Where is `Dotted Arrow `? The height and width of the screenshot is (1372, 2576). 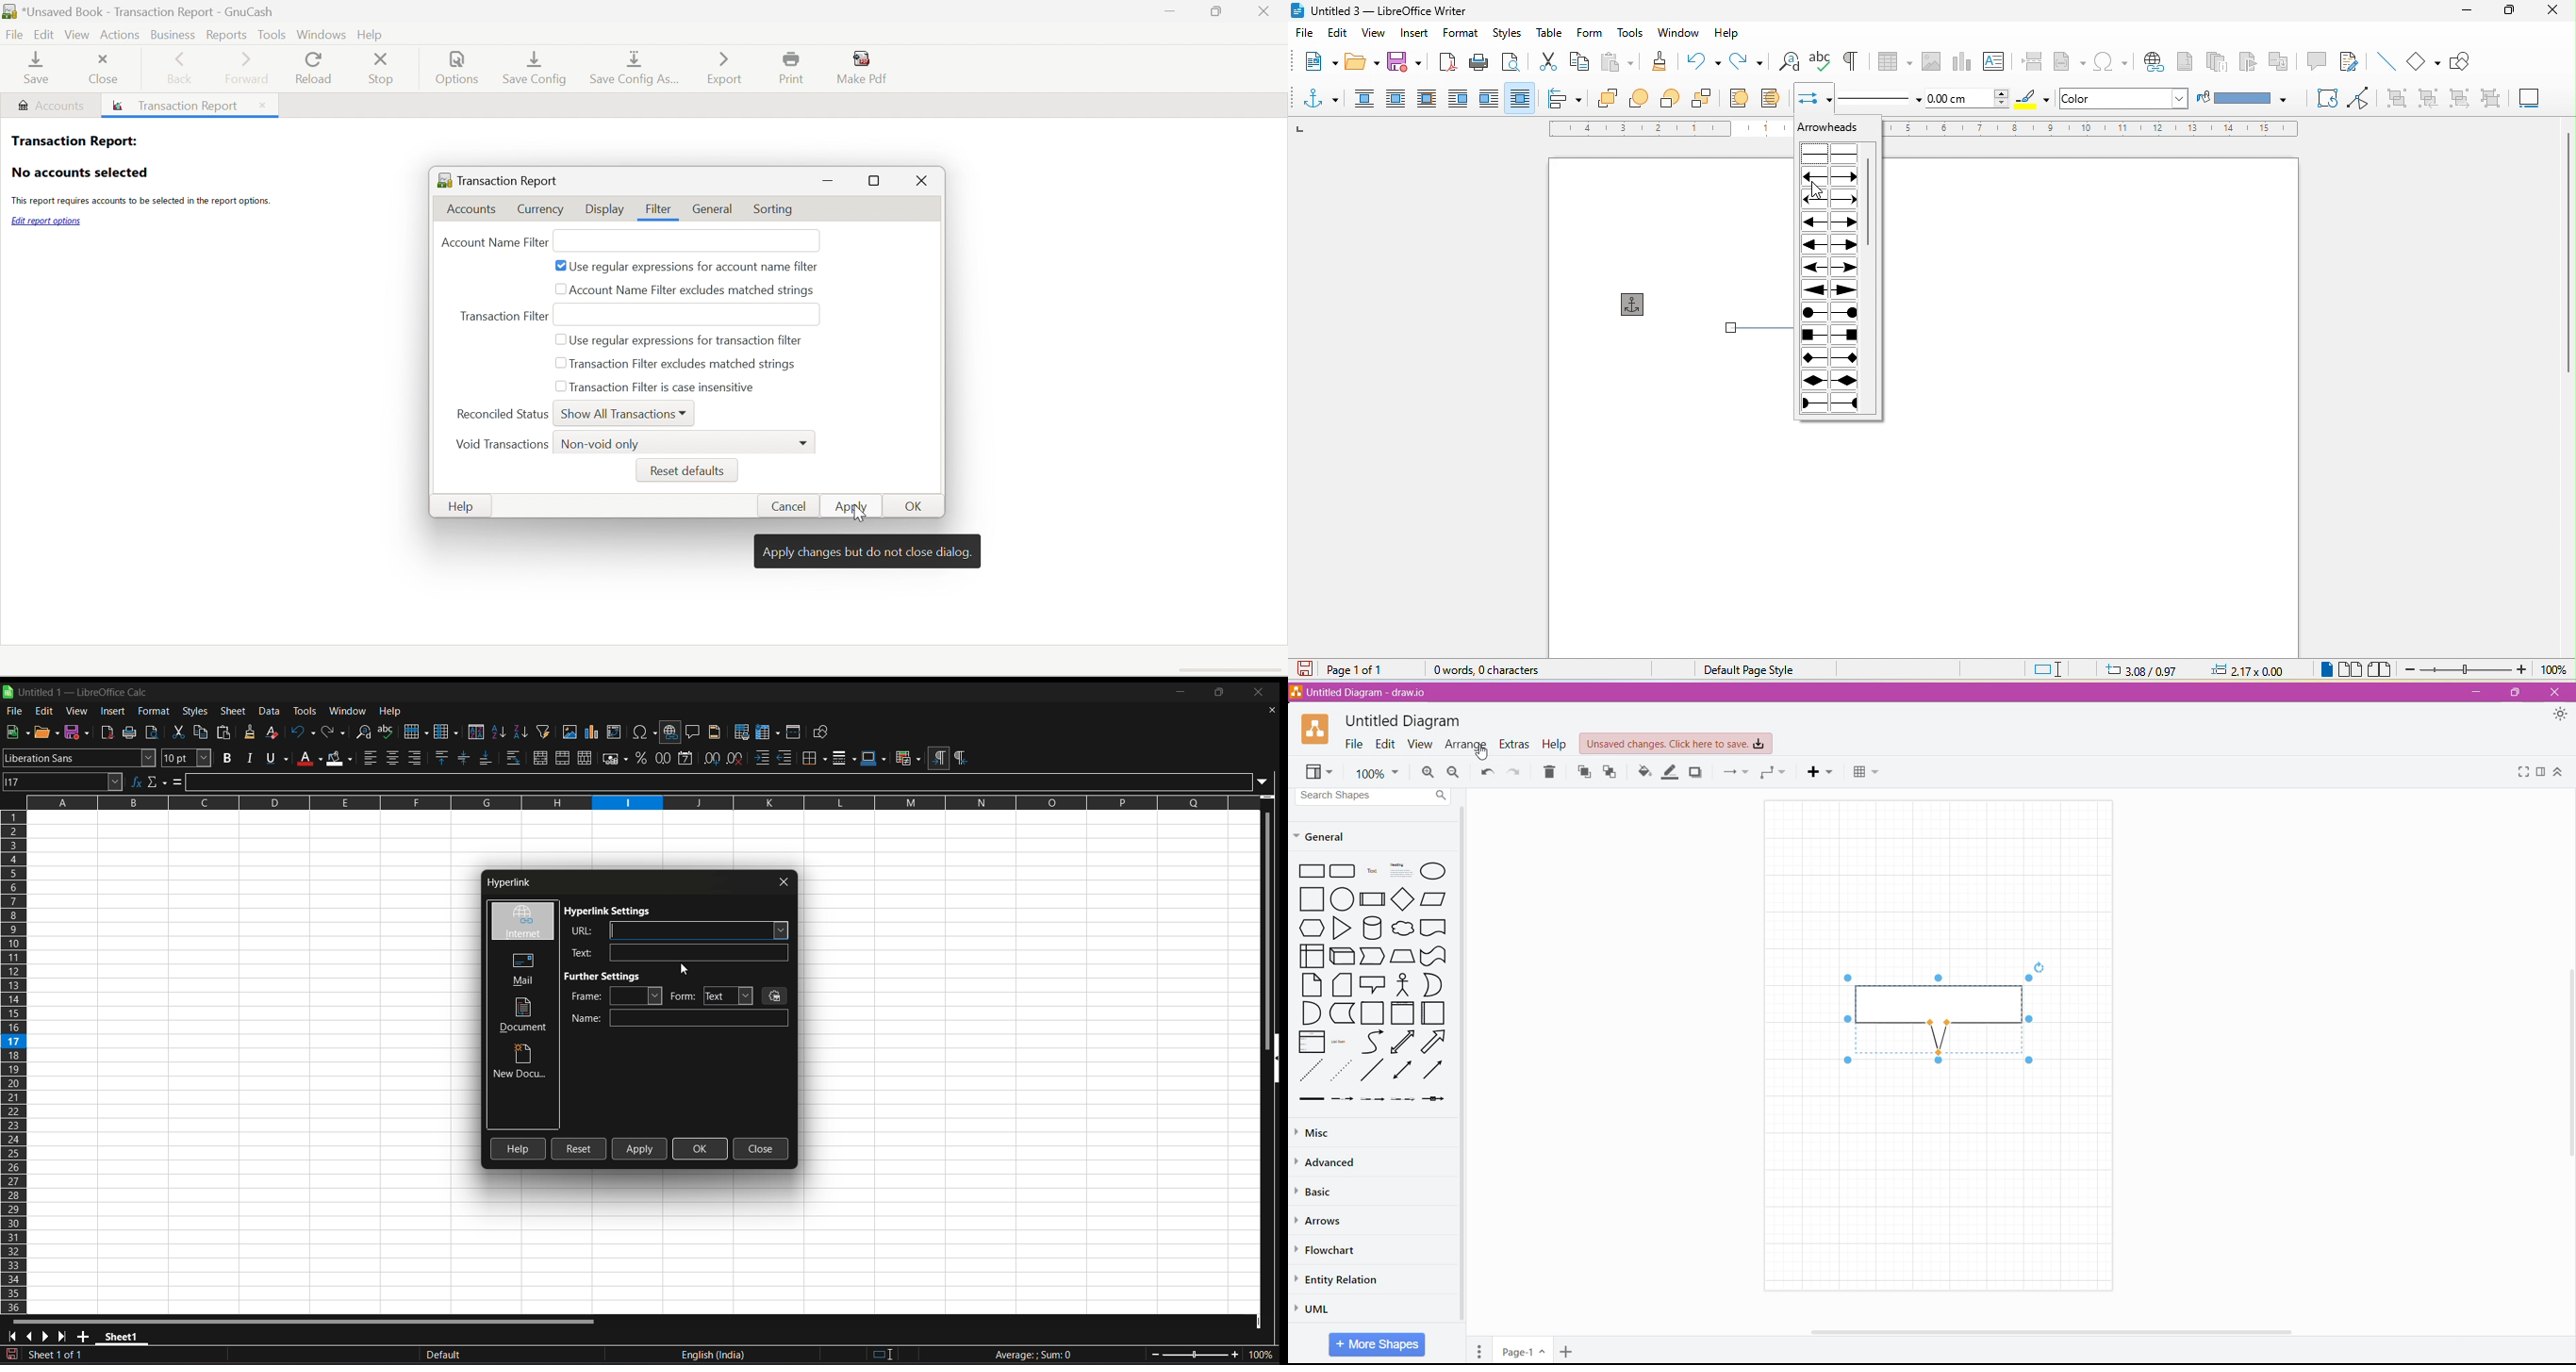 Dotted Arrow  is located at coordinates (1403, 1102).